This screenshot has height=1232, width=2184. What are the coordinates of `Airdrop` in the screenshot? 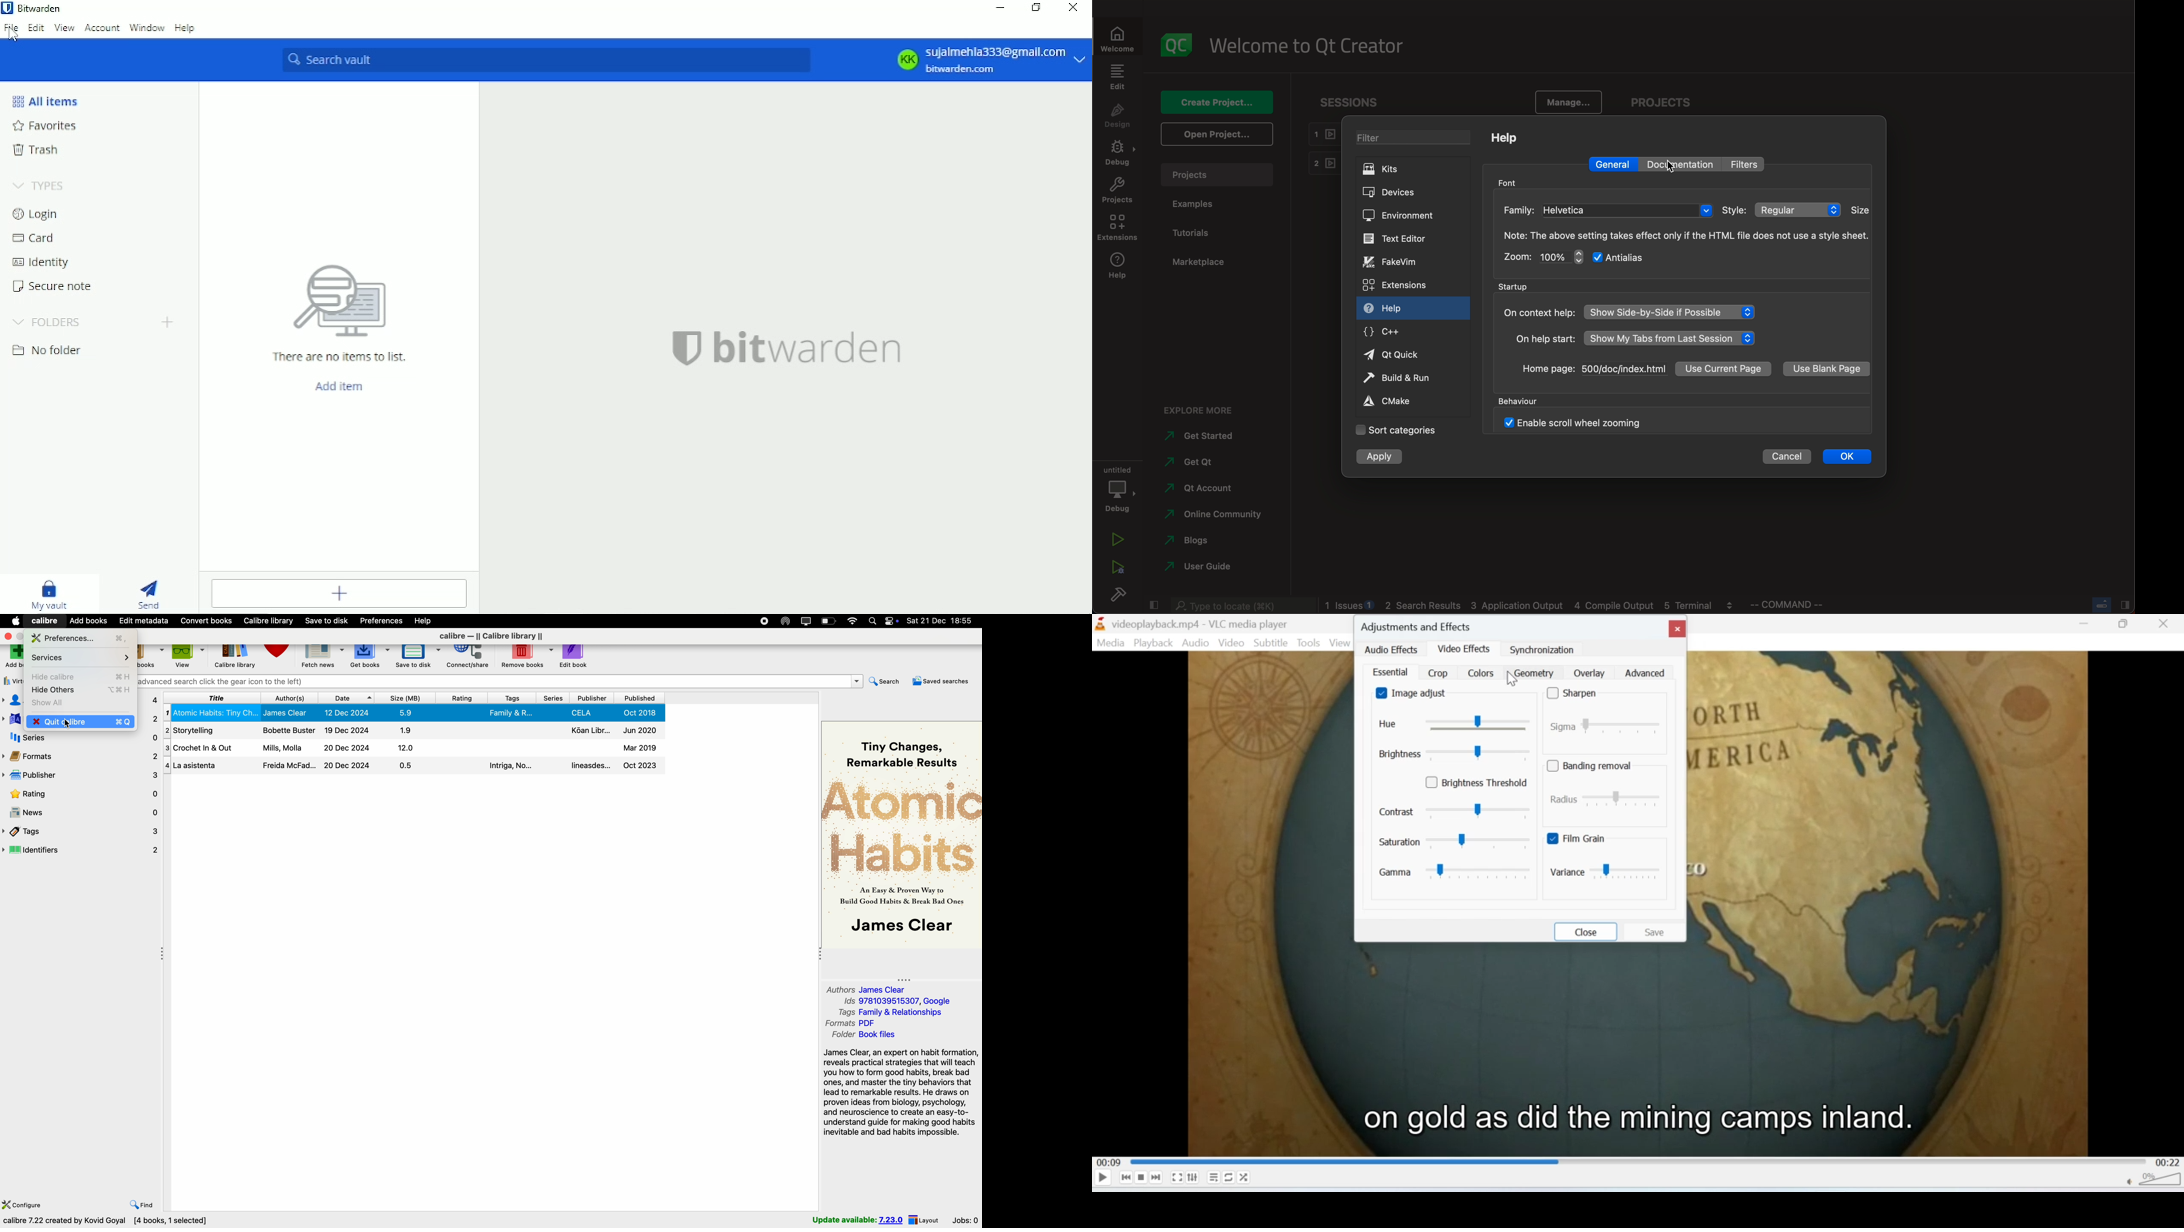 It's located at (786, 621).